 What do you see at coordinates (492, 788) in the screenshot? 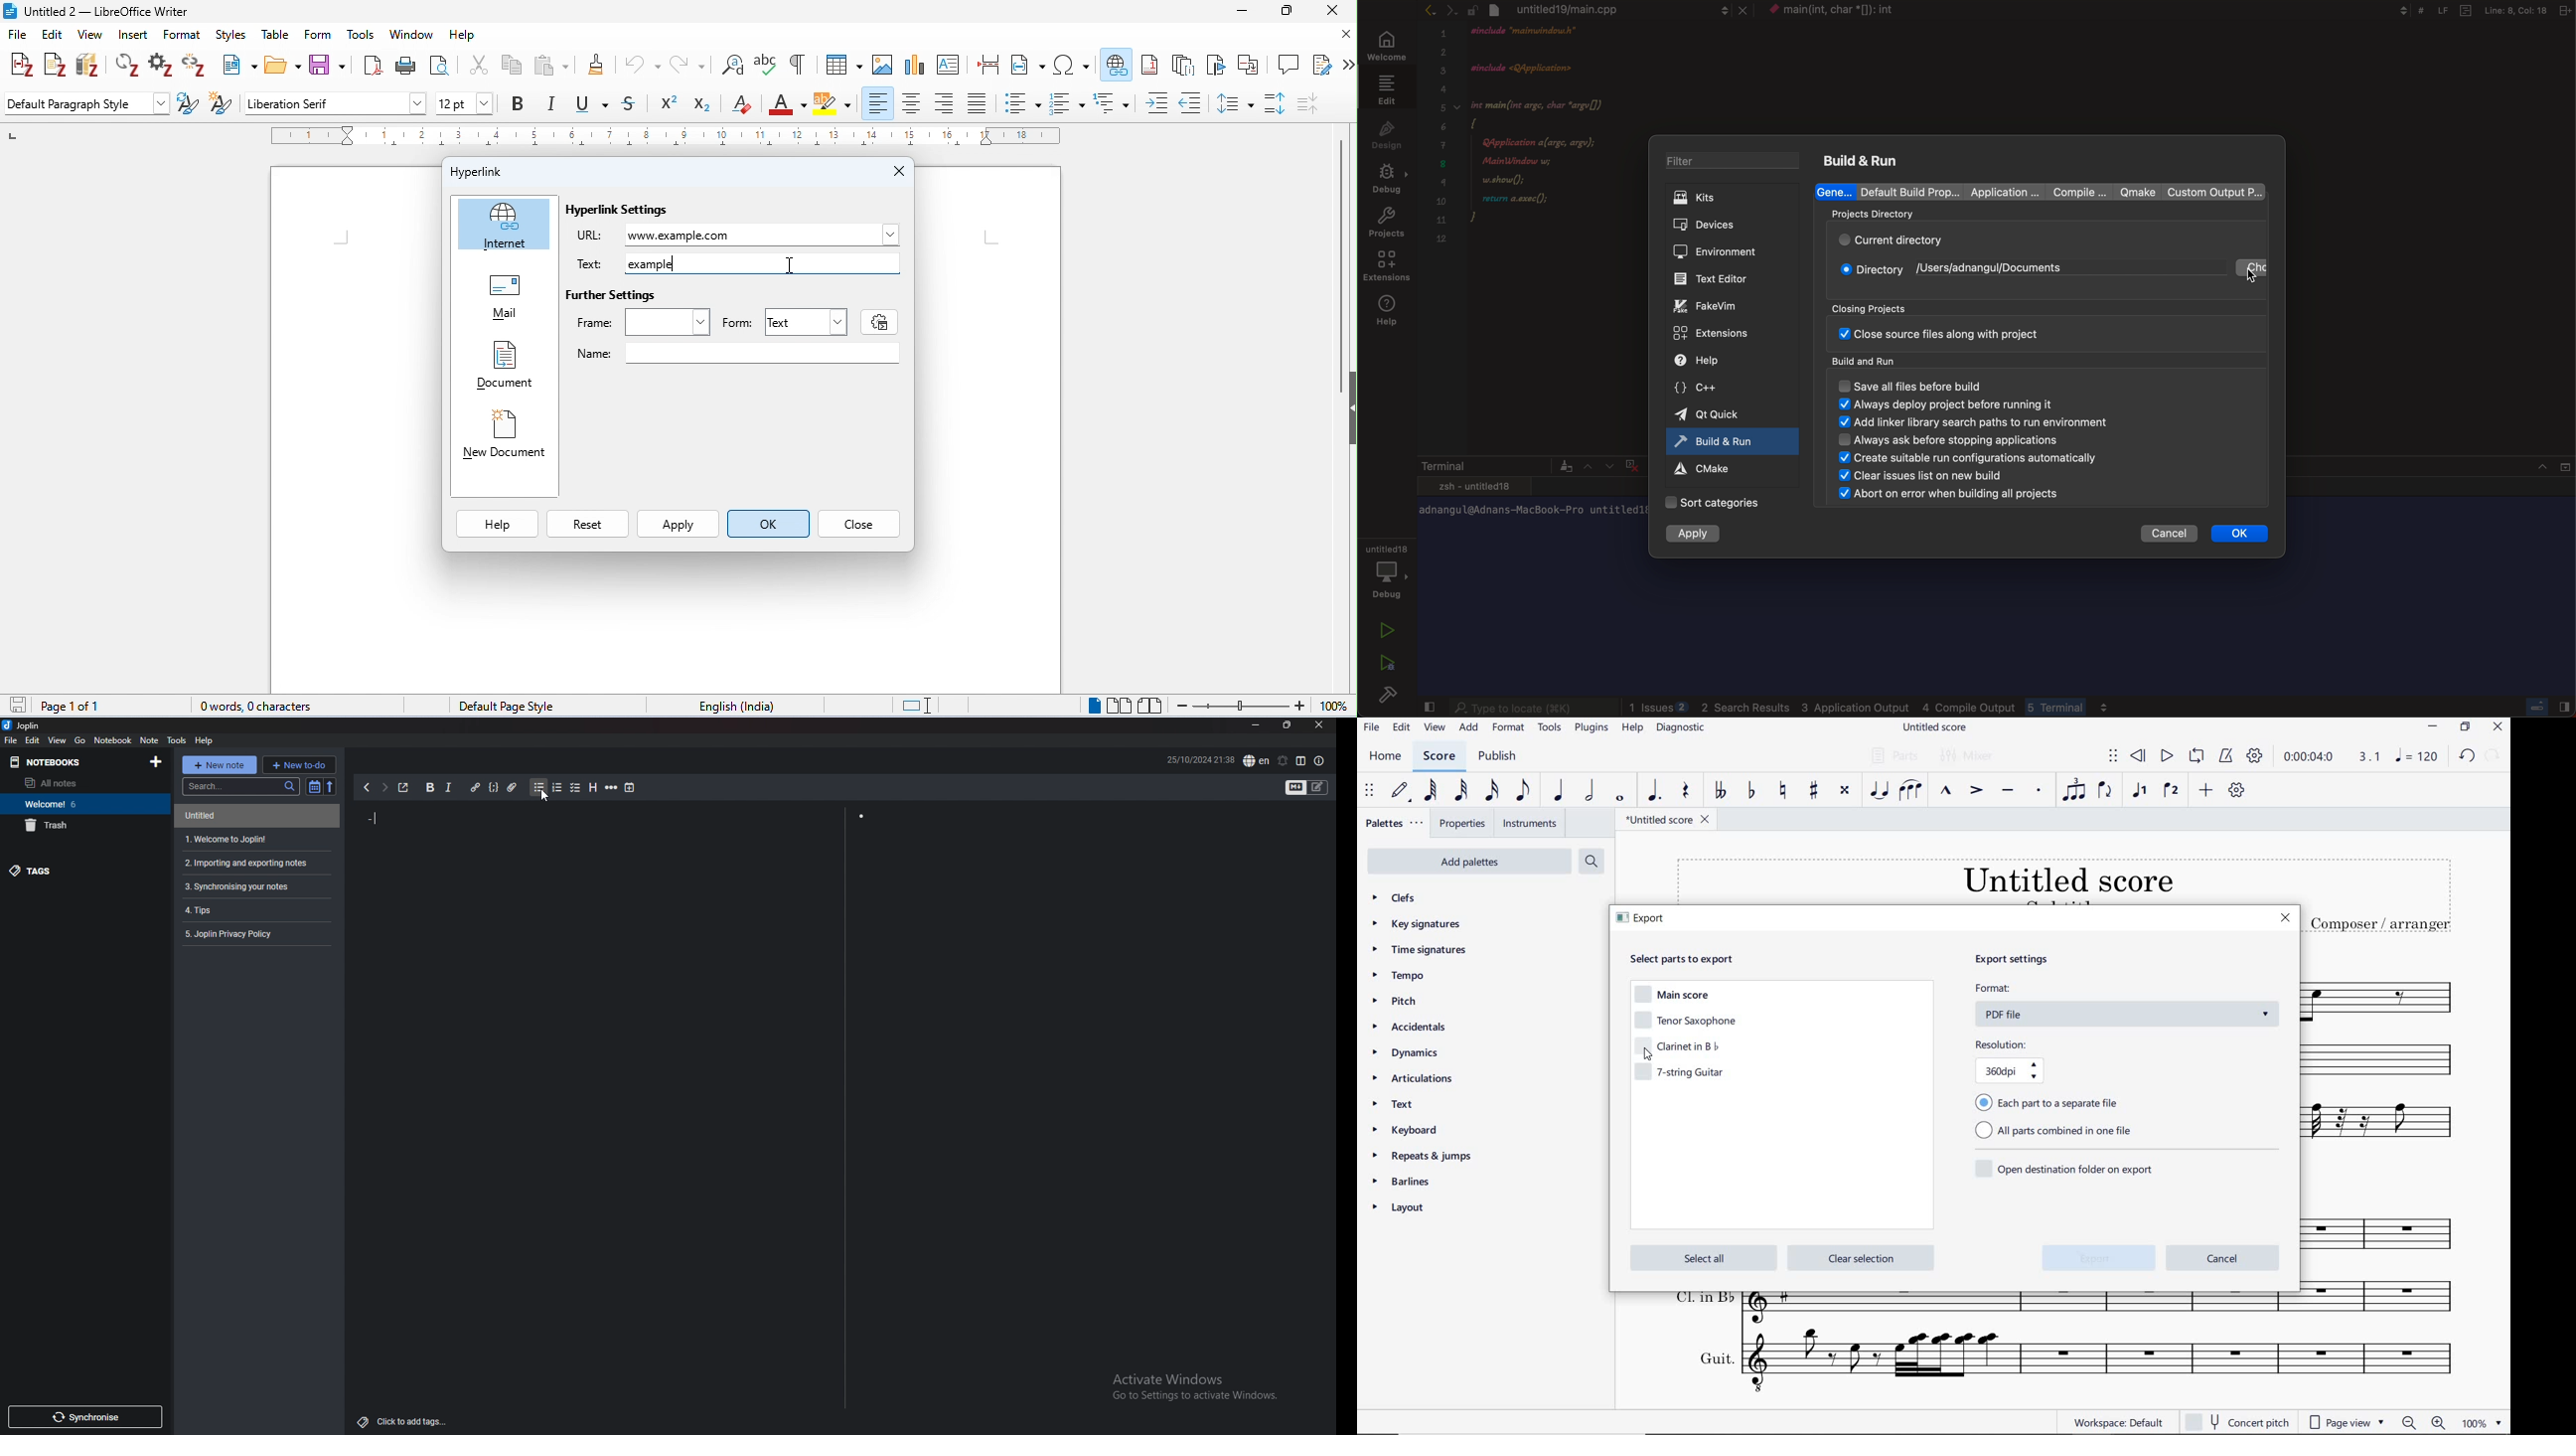
I see `code` at bounding box center [492, 788].